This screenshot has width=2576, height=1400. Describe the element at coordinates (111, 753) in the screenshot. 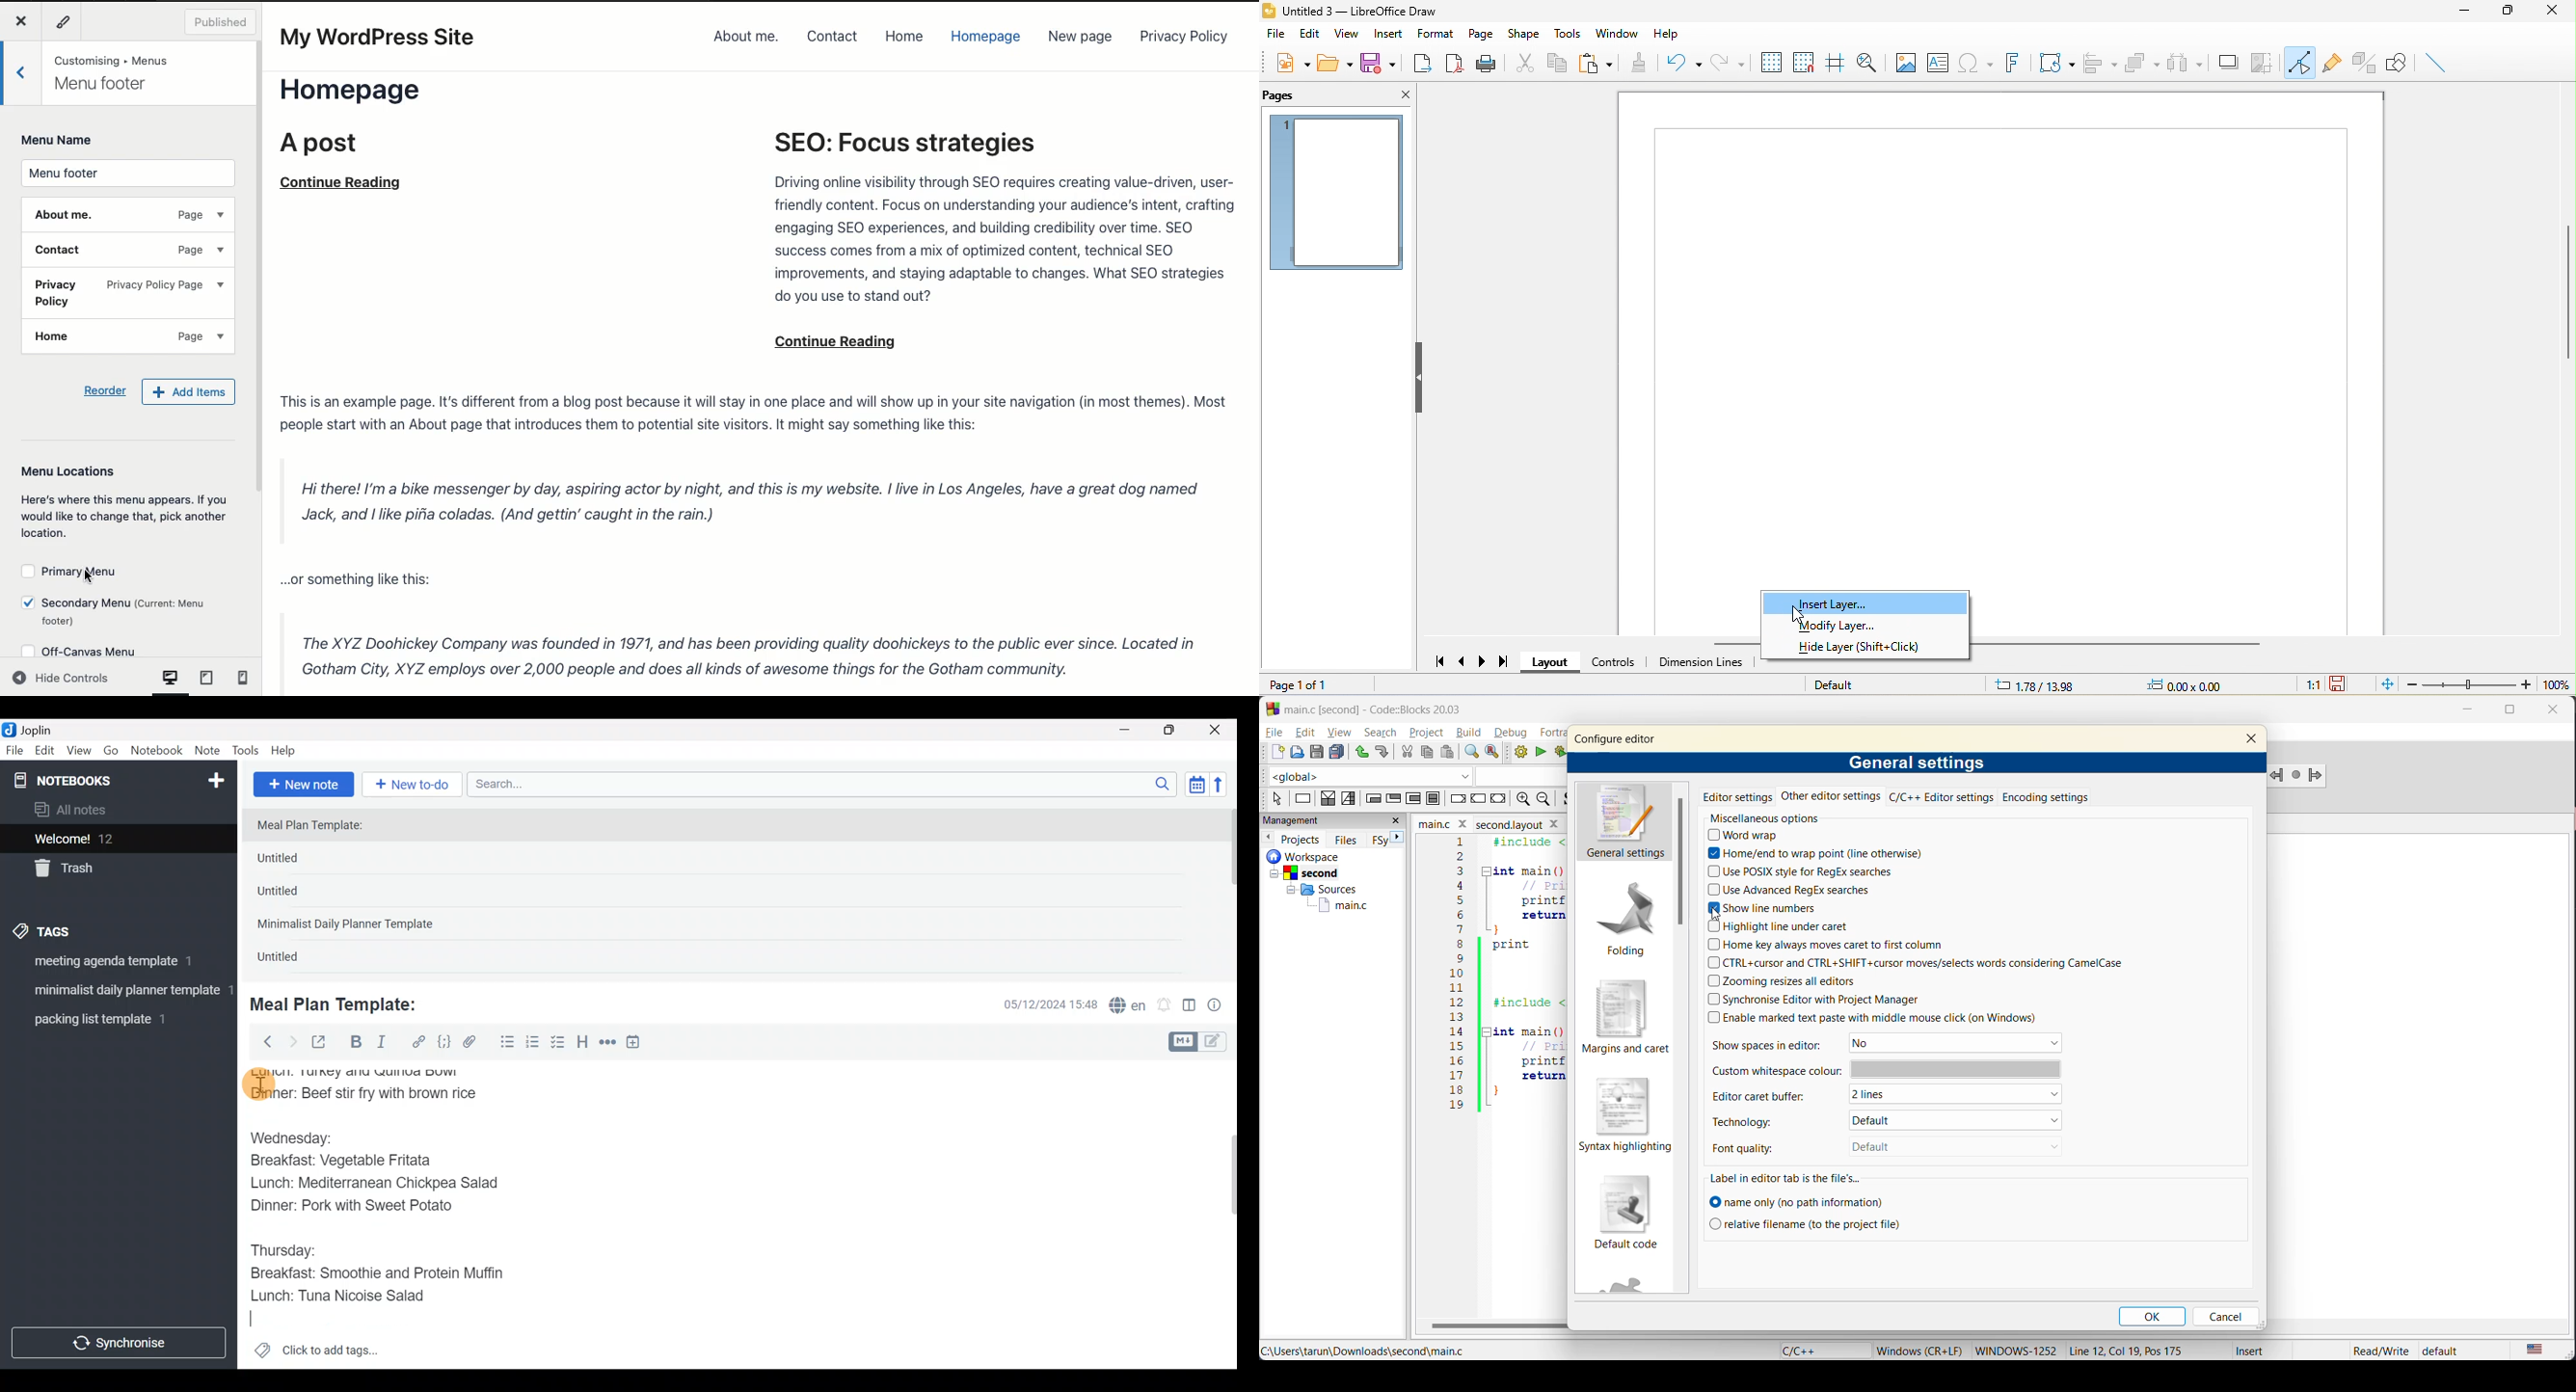

I see `Go` at that location.